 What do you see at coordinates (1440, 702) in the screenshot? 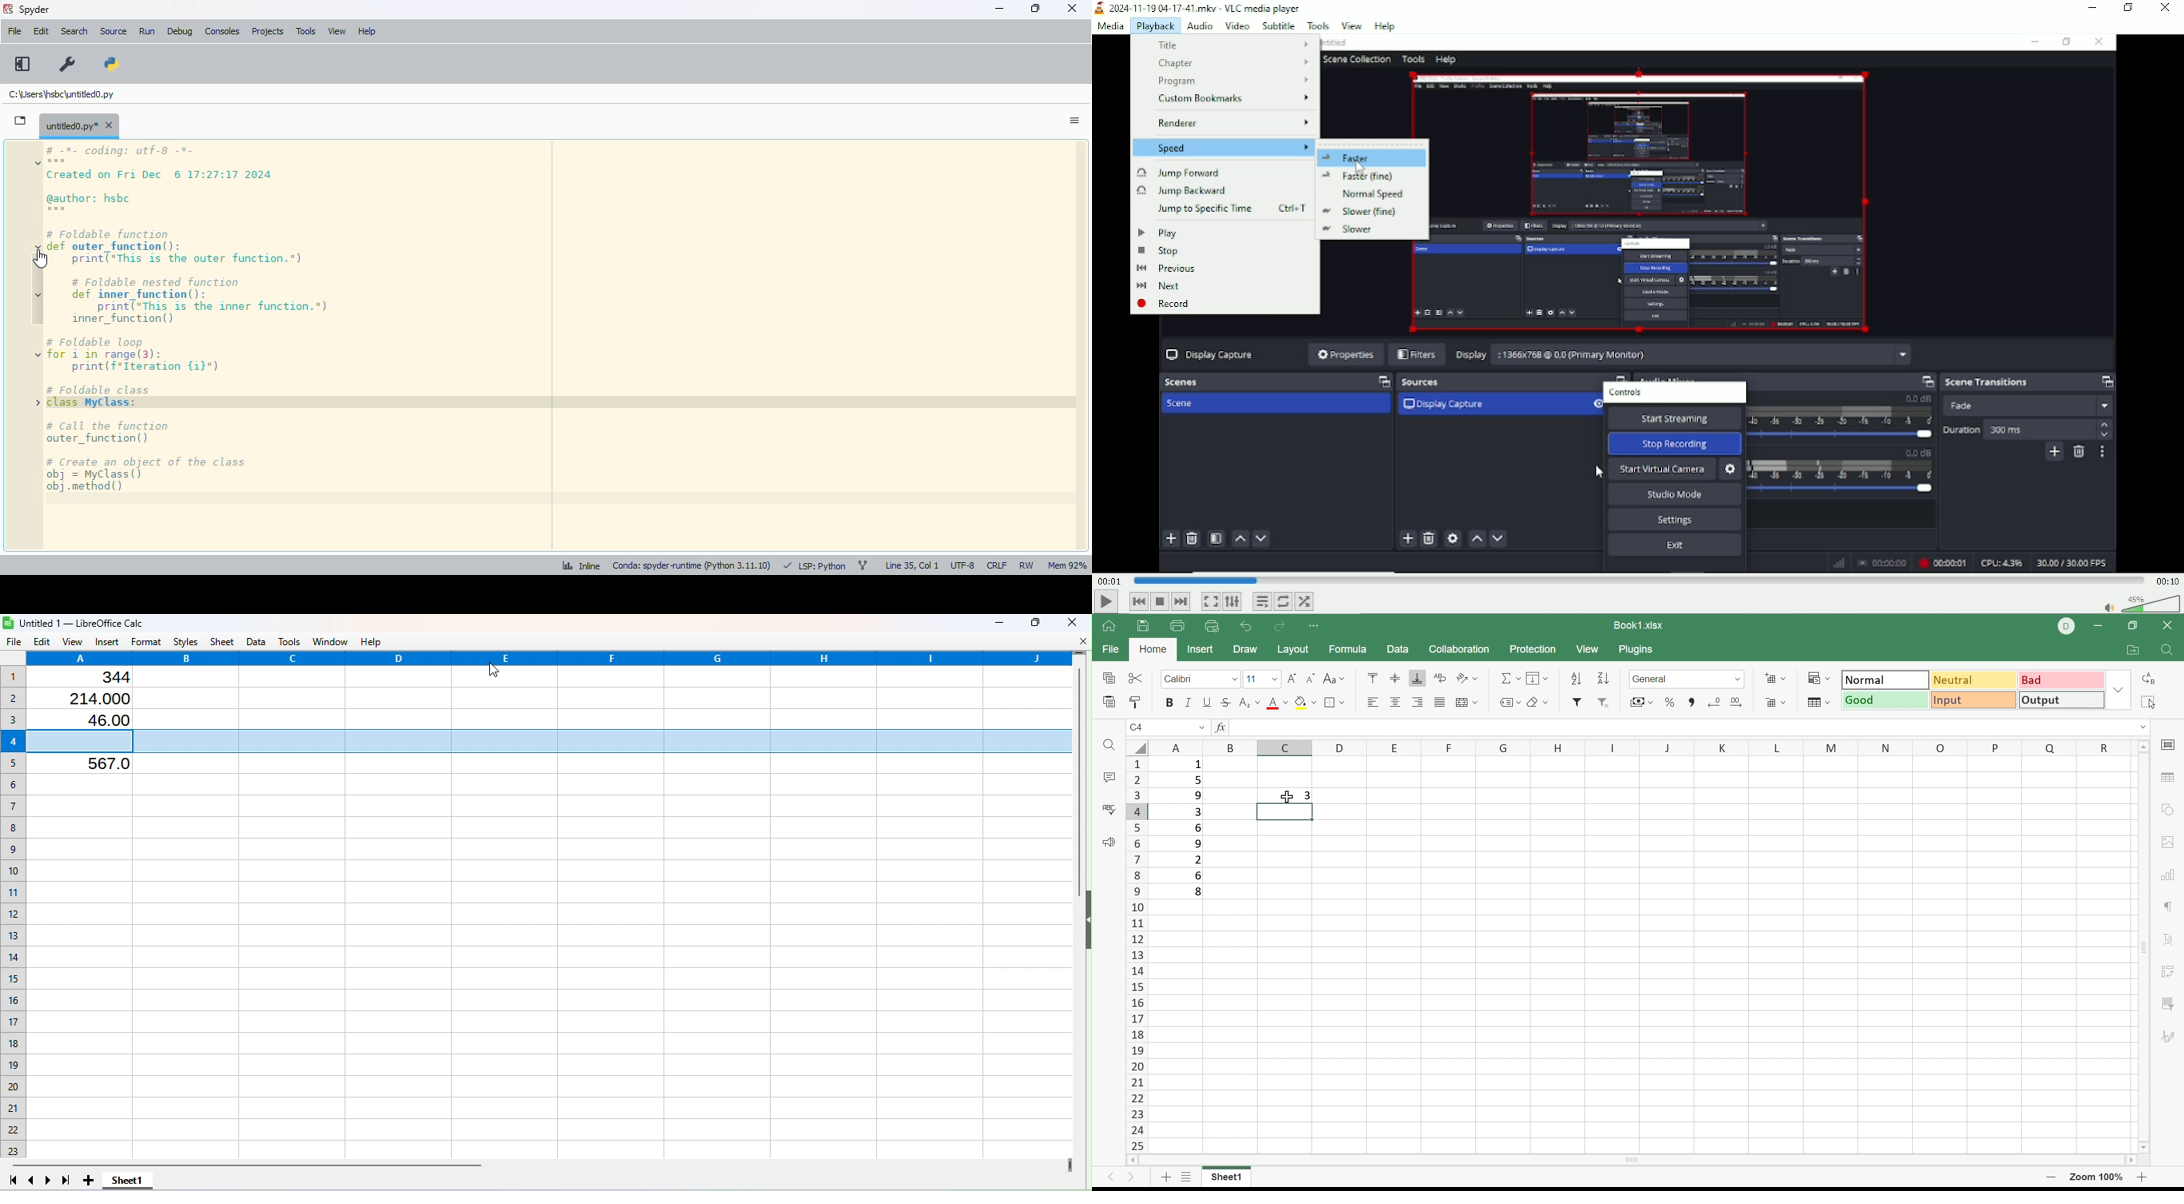
I see `Justified` at bounding box center [1440, 702].